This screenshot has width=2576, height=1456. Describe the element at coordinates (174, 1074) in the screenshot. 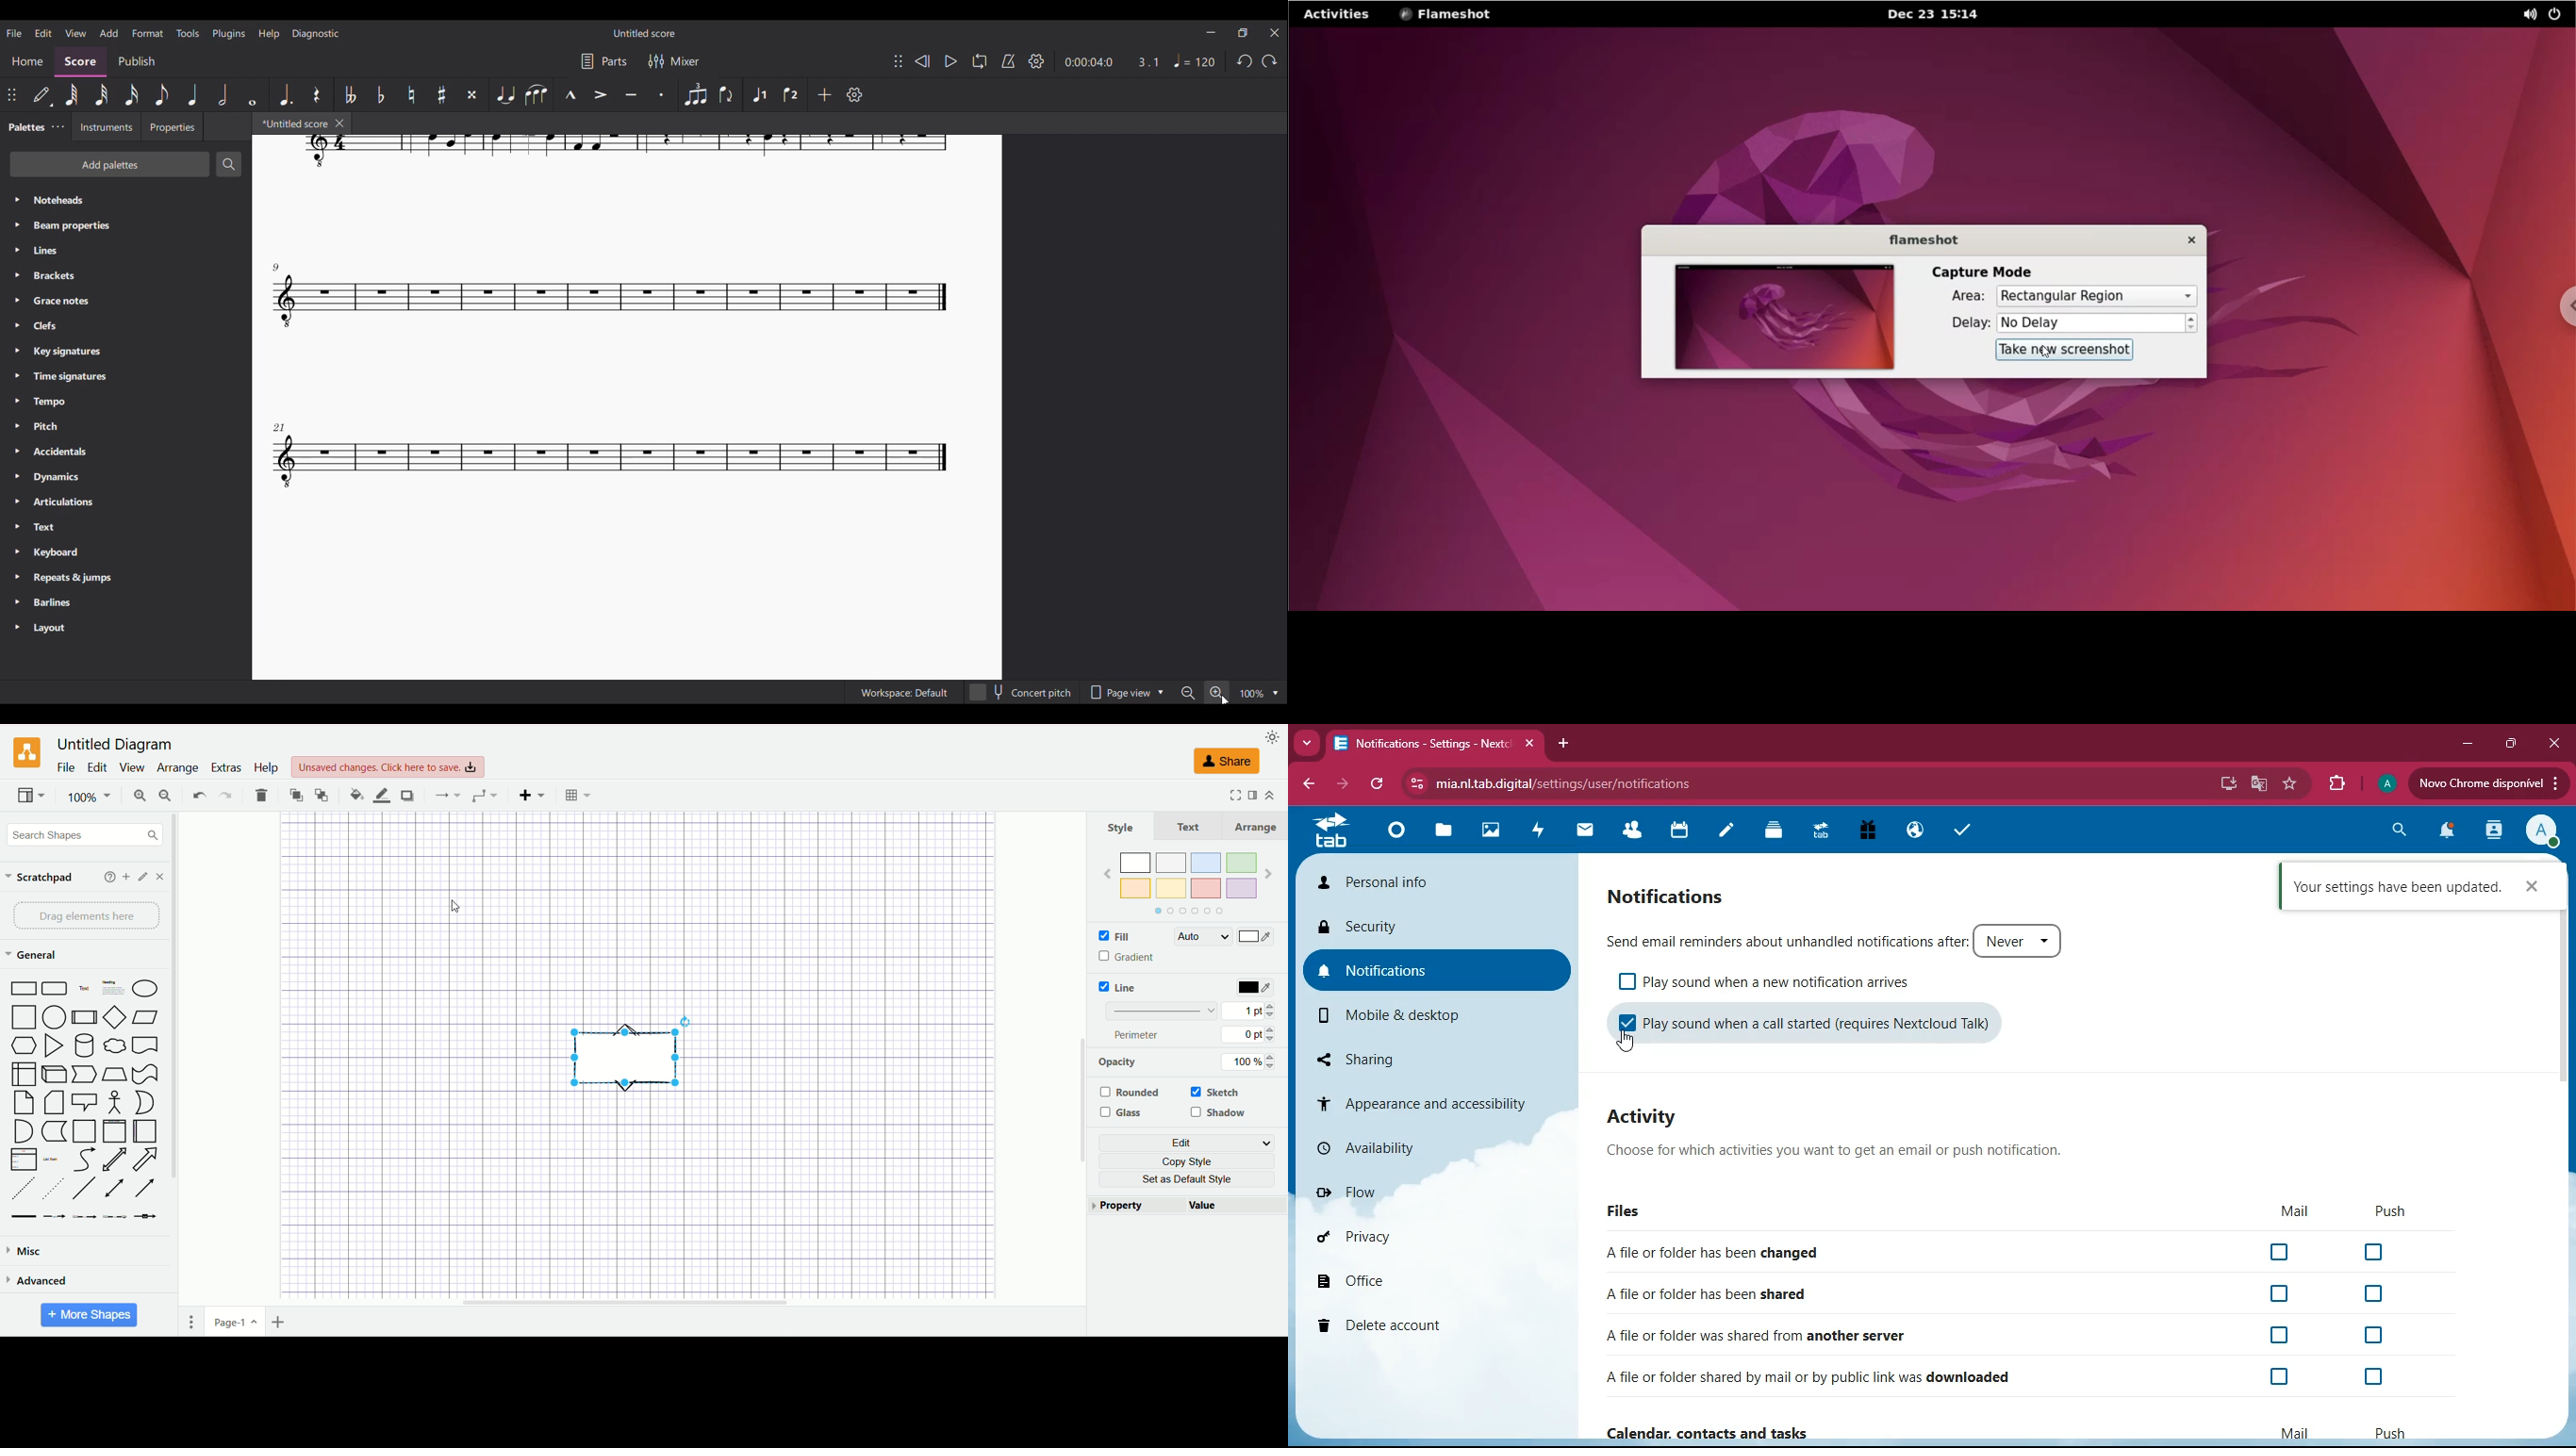

I see `vertical scroll bar` at that location.